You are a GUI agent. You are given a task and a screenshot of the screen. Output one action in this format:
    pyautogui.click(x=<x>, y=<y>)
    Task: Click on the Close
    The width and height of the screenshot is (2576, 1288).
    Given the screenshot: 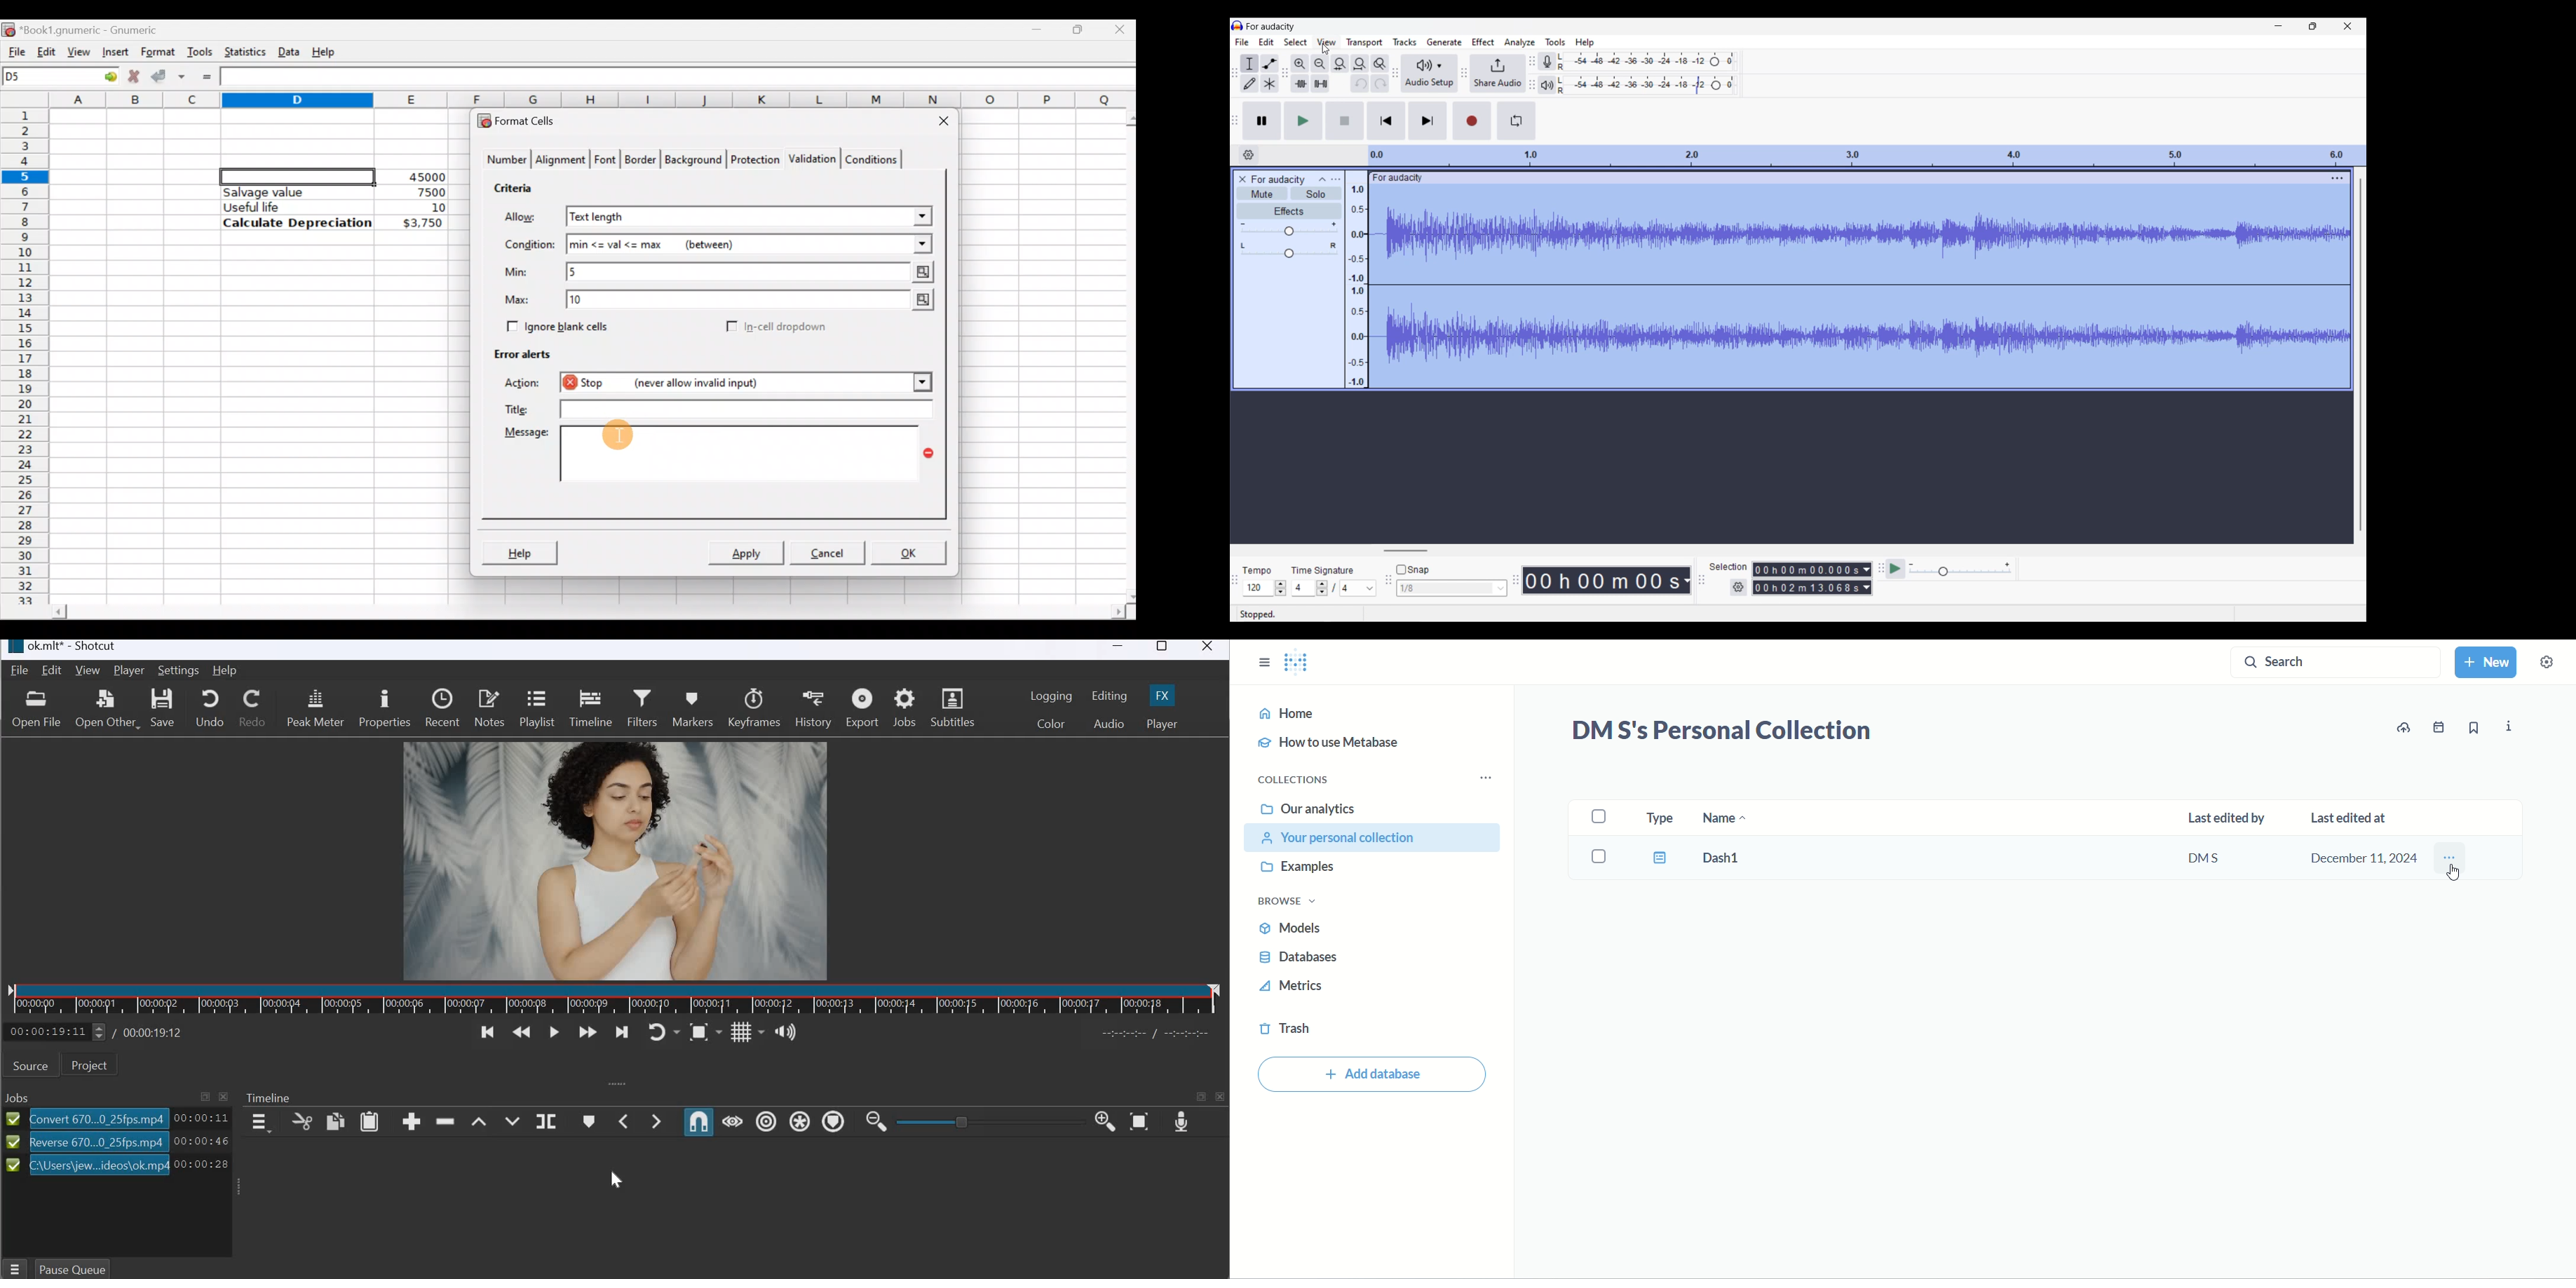 What is the action you would take?
    pyautogui.click(x=1210, y=649)
    